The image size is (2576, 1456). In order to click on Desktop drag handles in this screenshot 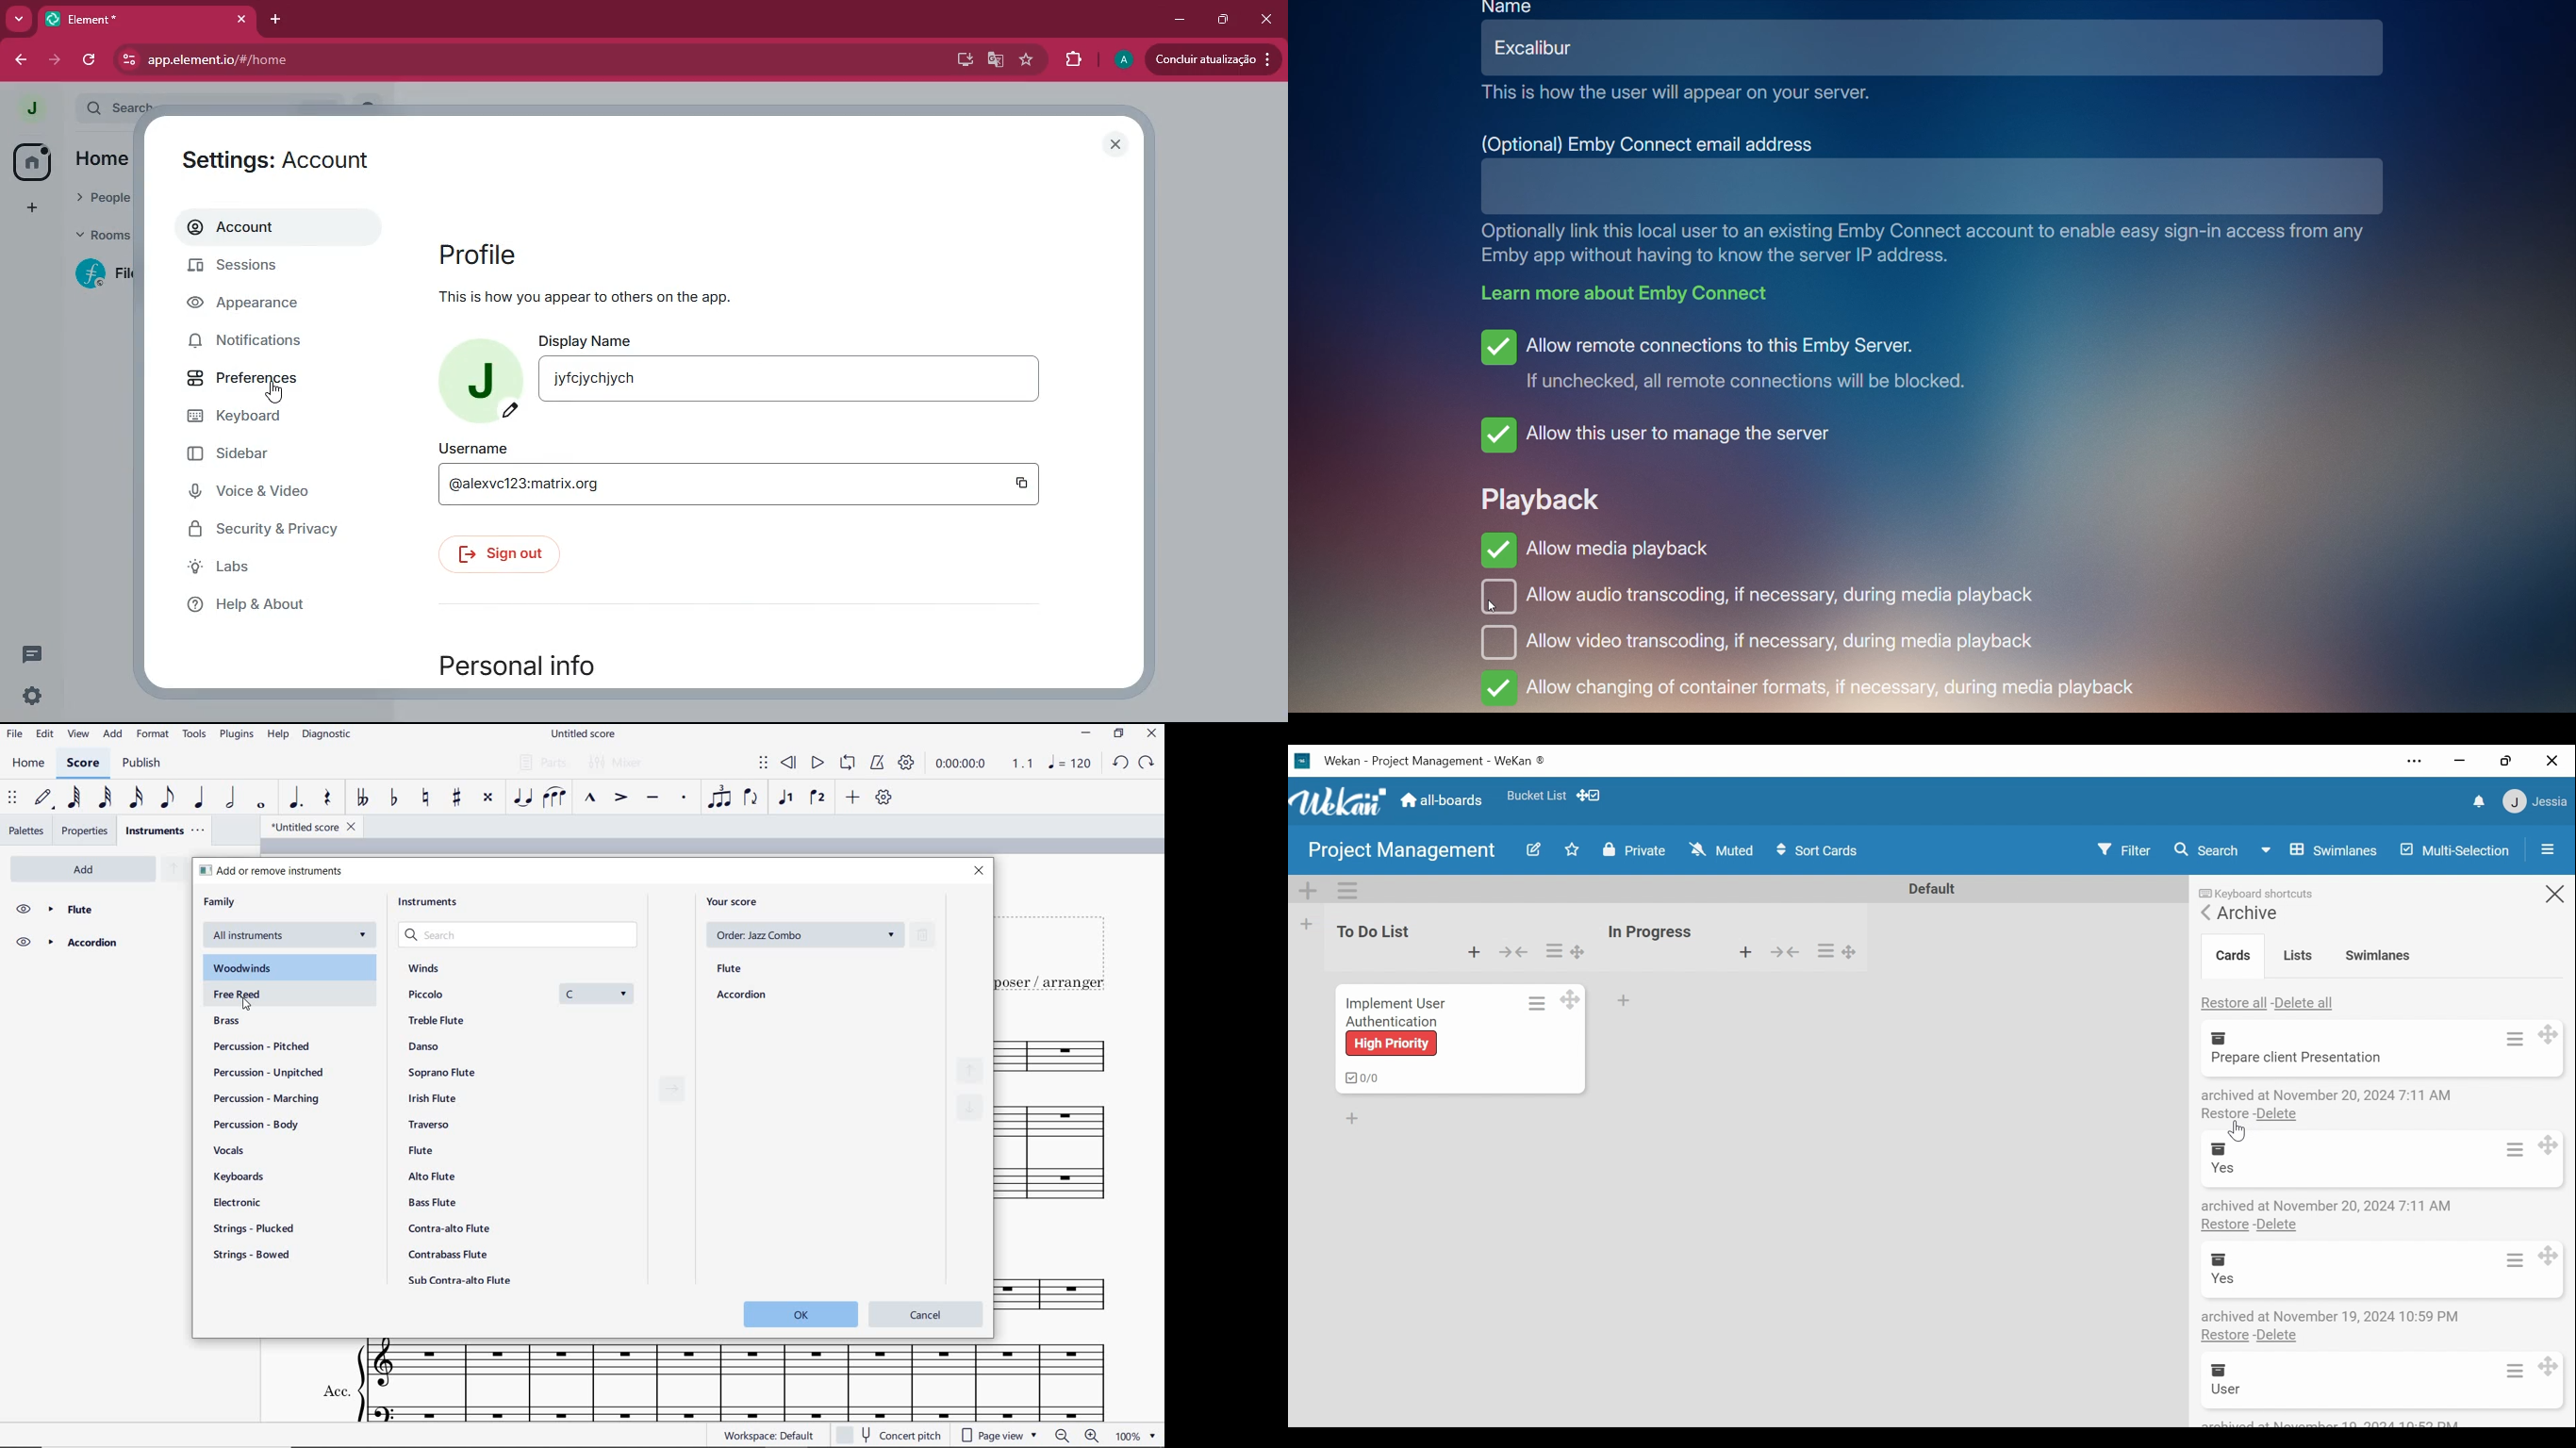, I will do `click(2556, 1367)`.